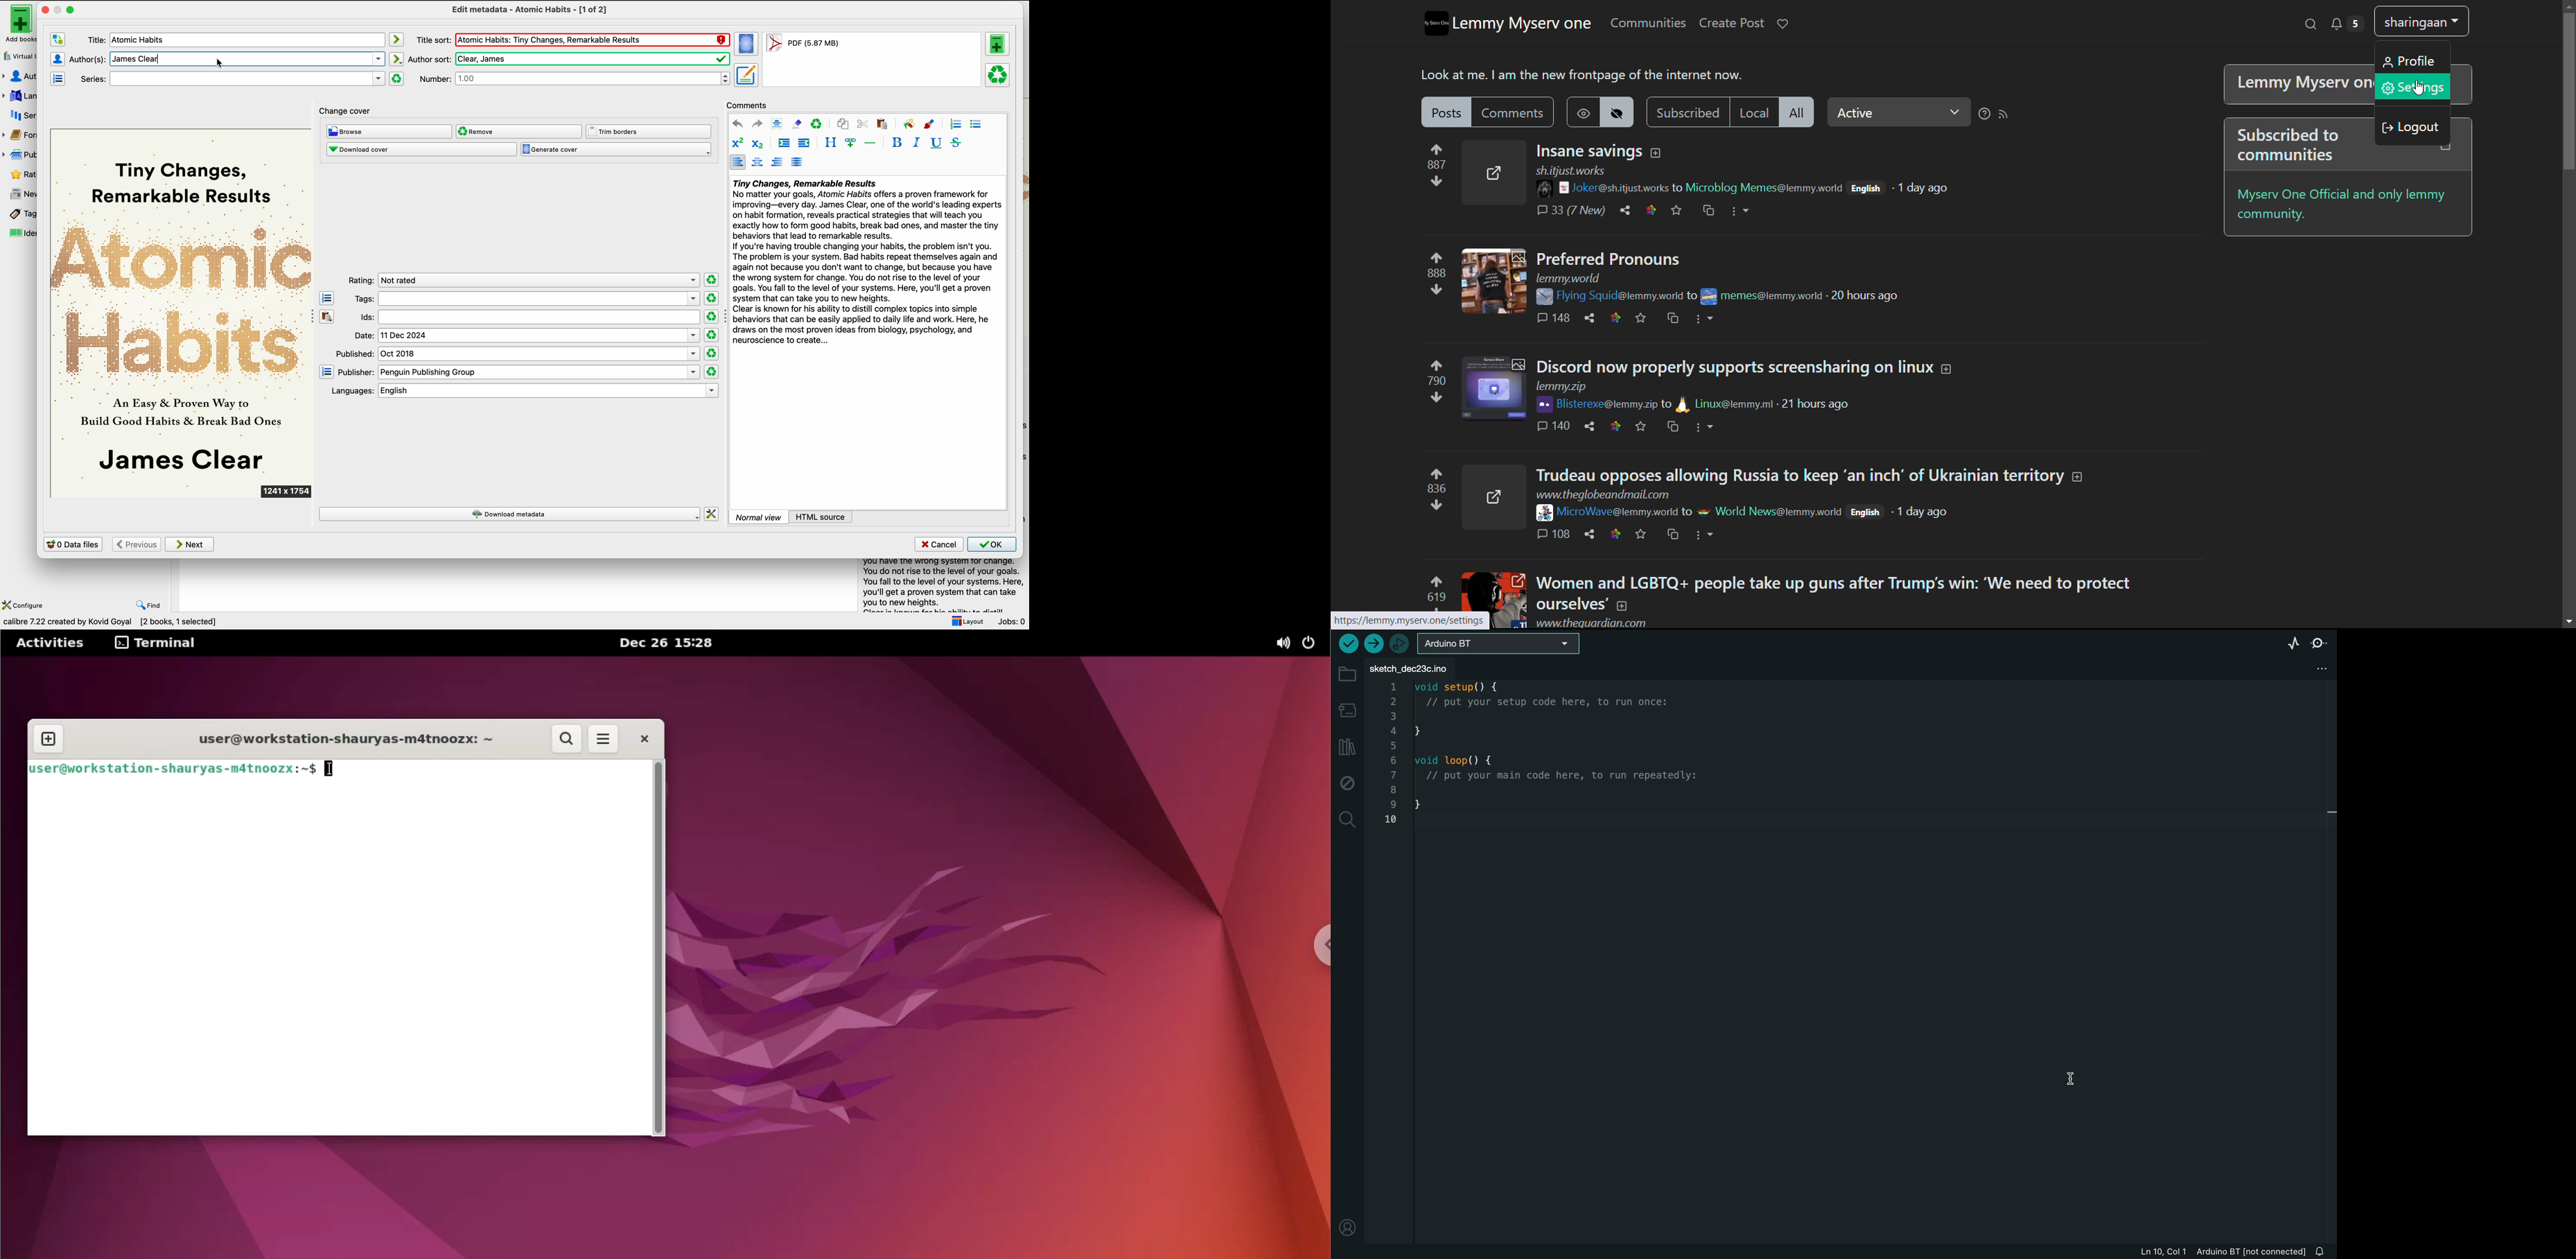  Describe the element at coordinates (87, 59) in the screenshot. I see `author(s)` at that location.